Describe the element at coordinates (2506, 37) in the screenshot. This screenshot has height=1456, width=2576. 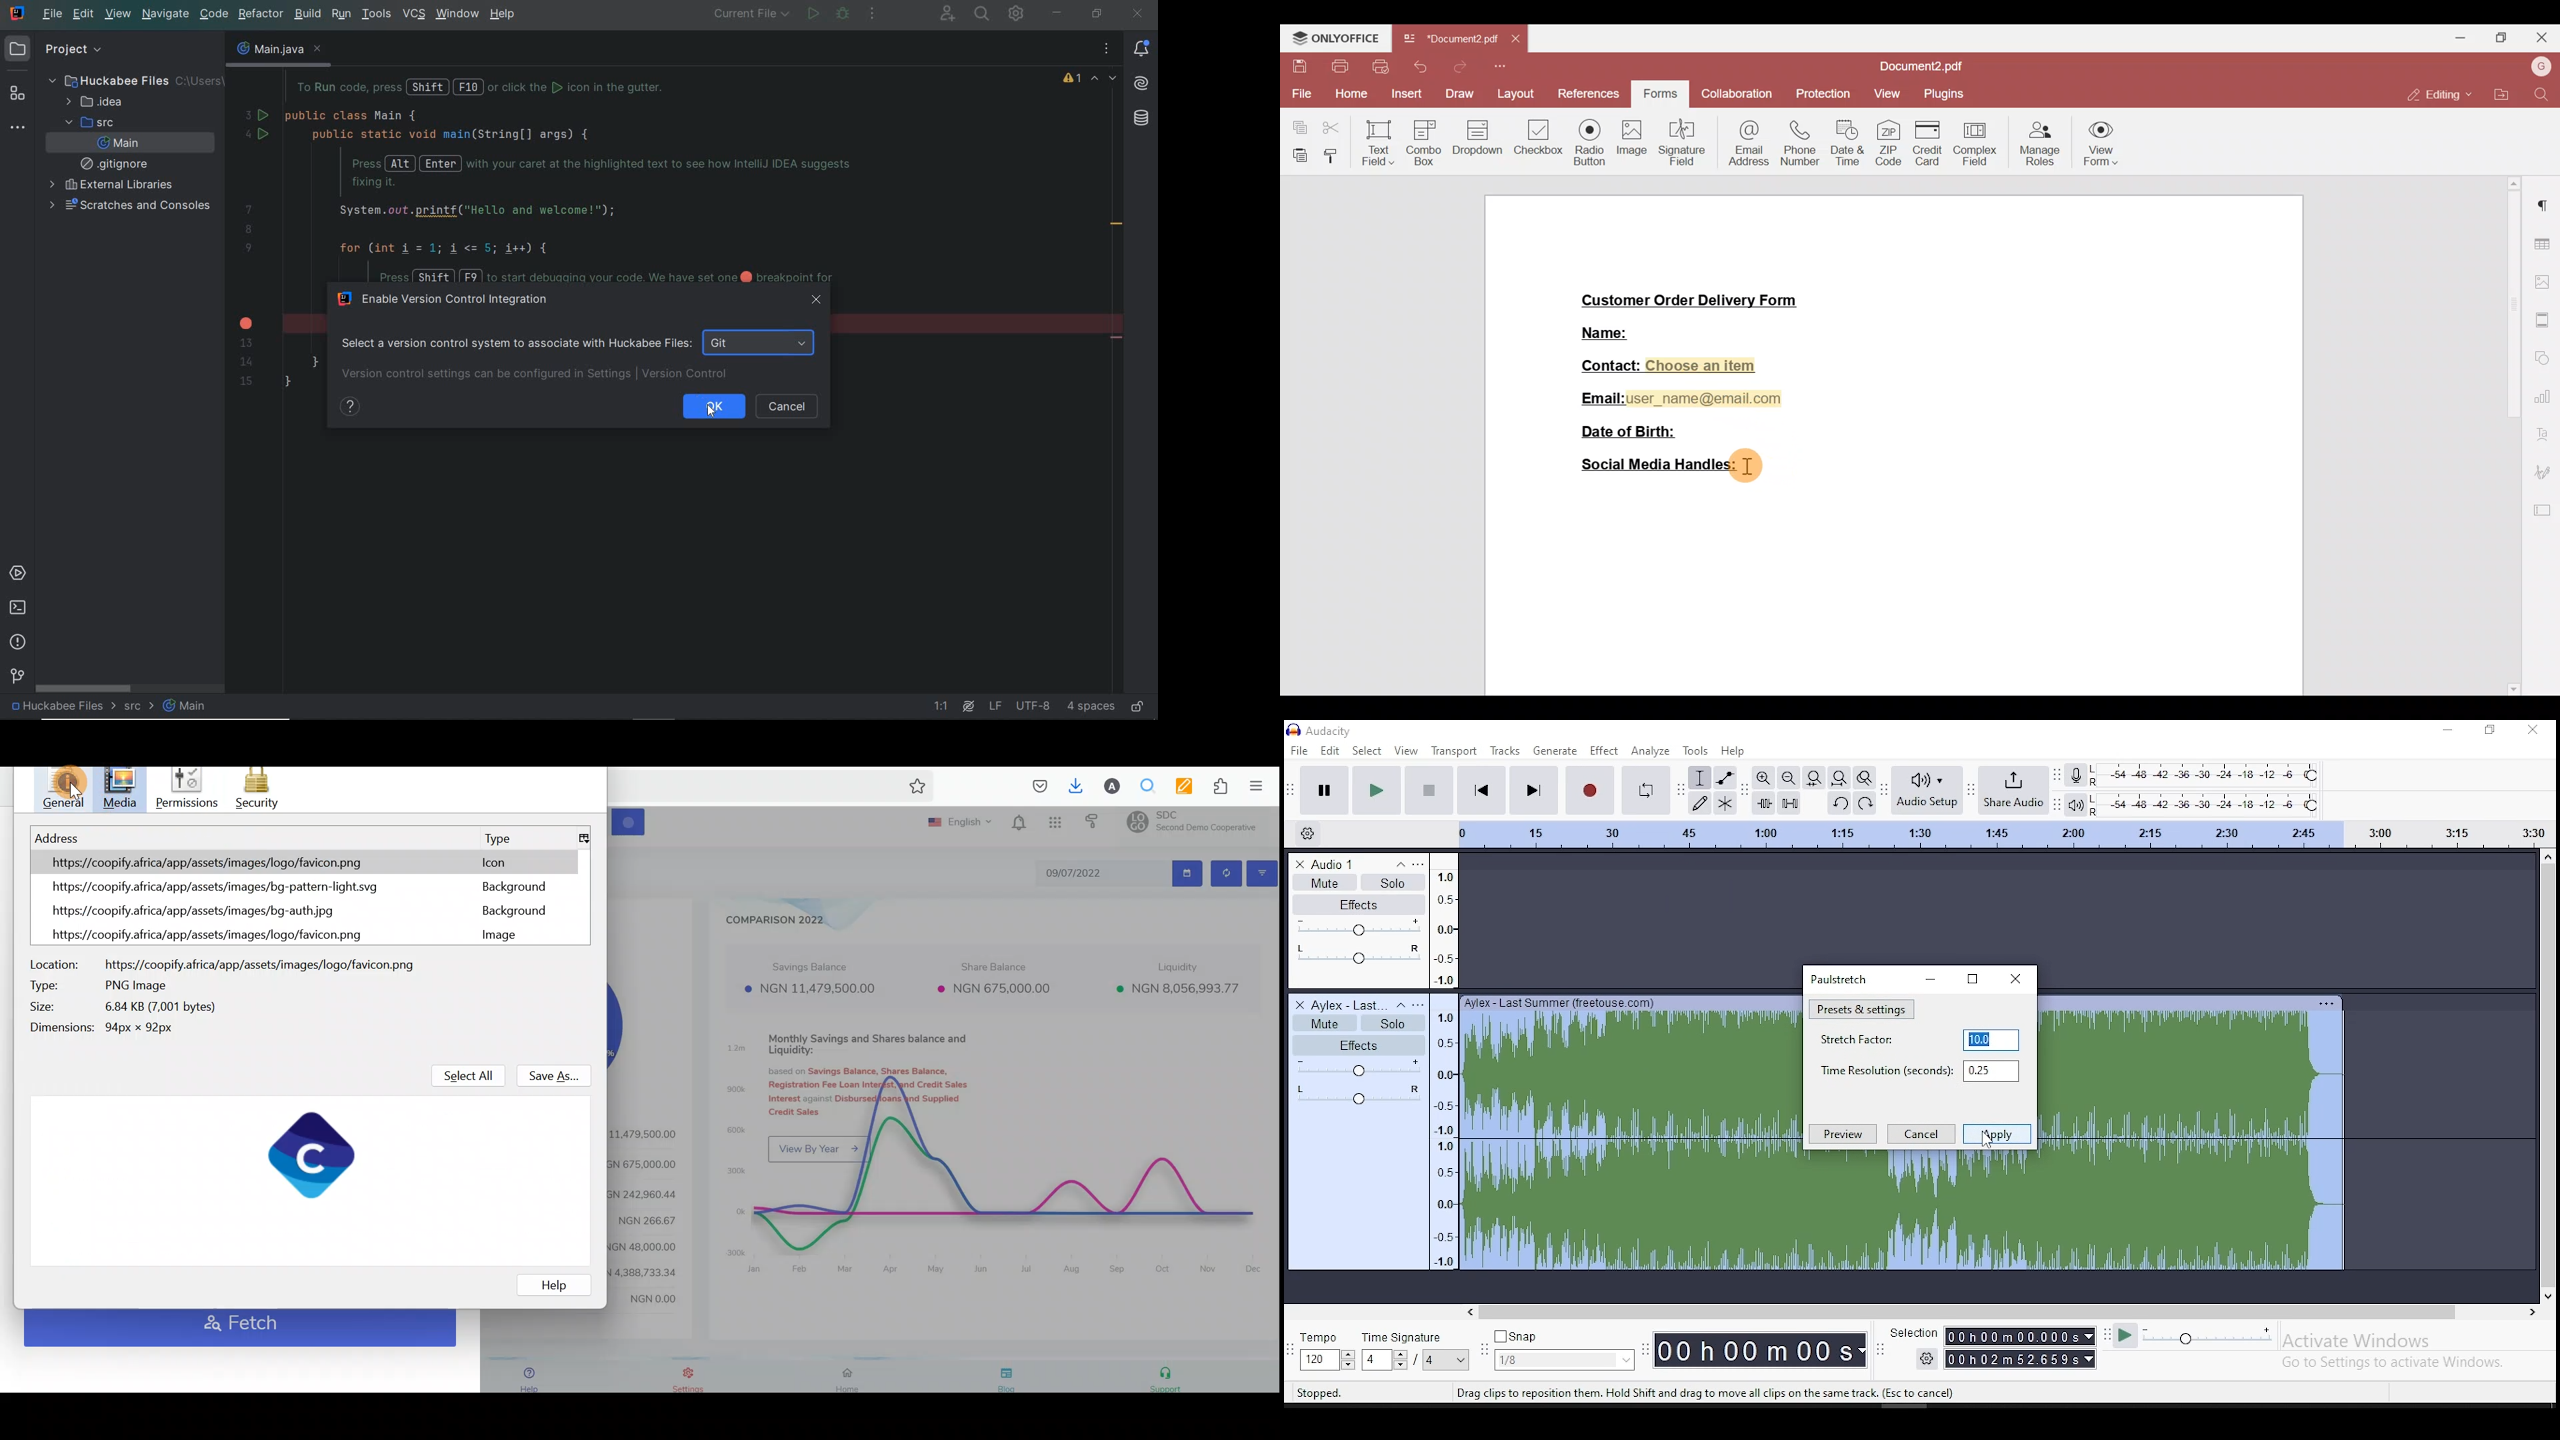
I see `Maximize` at that location.